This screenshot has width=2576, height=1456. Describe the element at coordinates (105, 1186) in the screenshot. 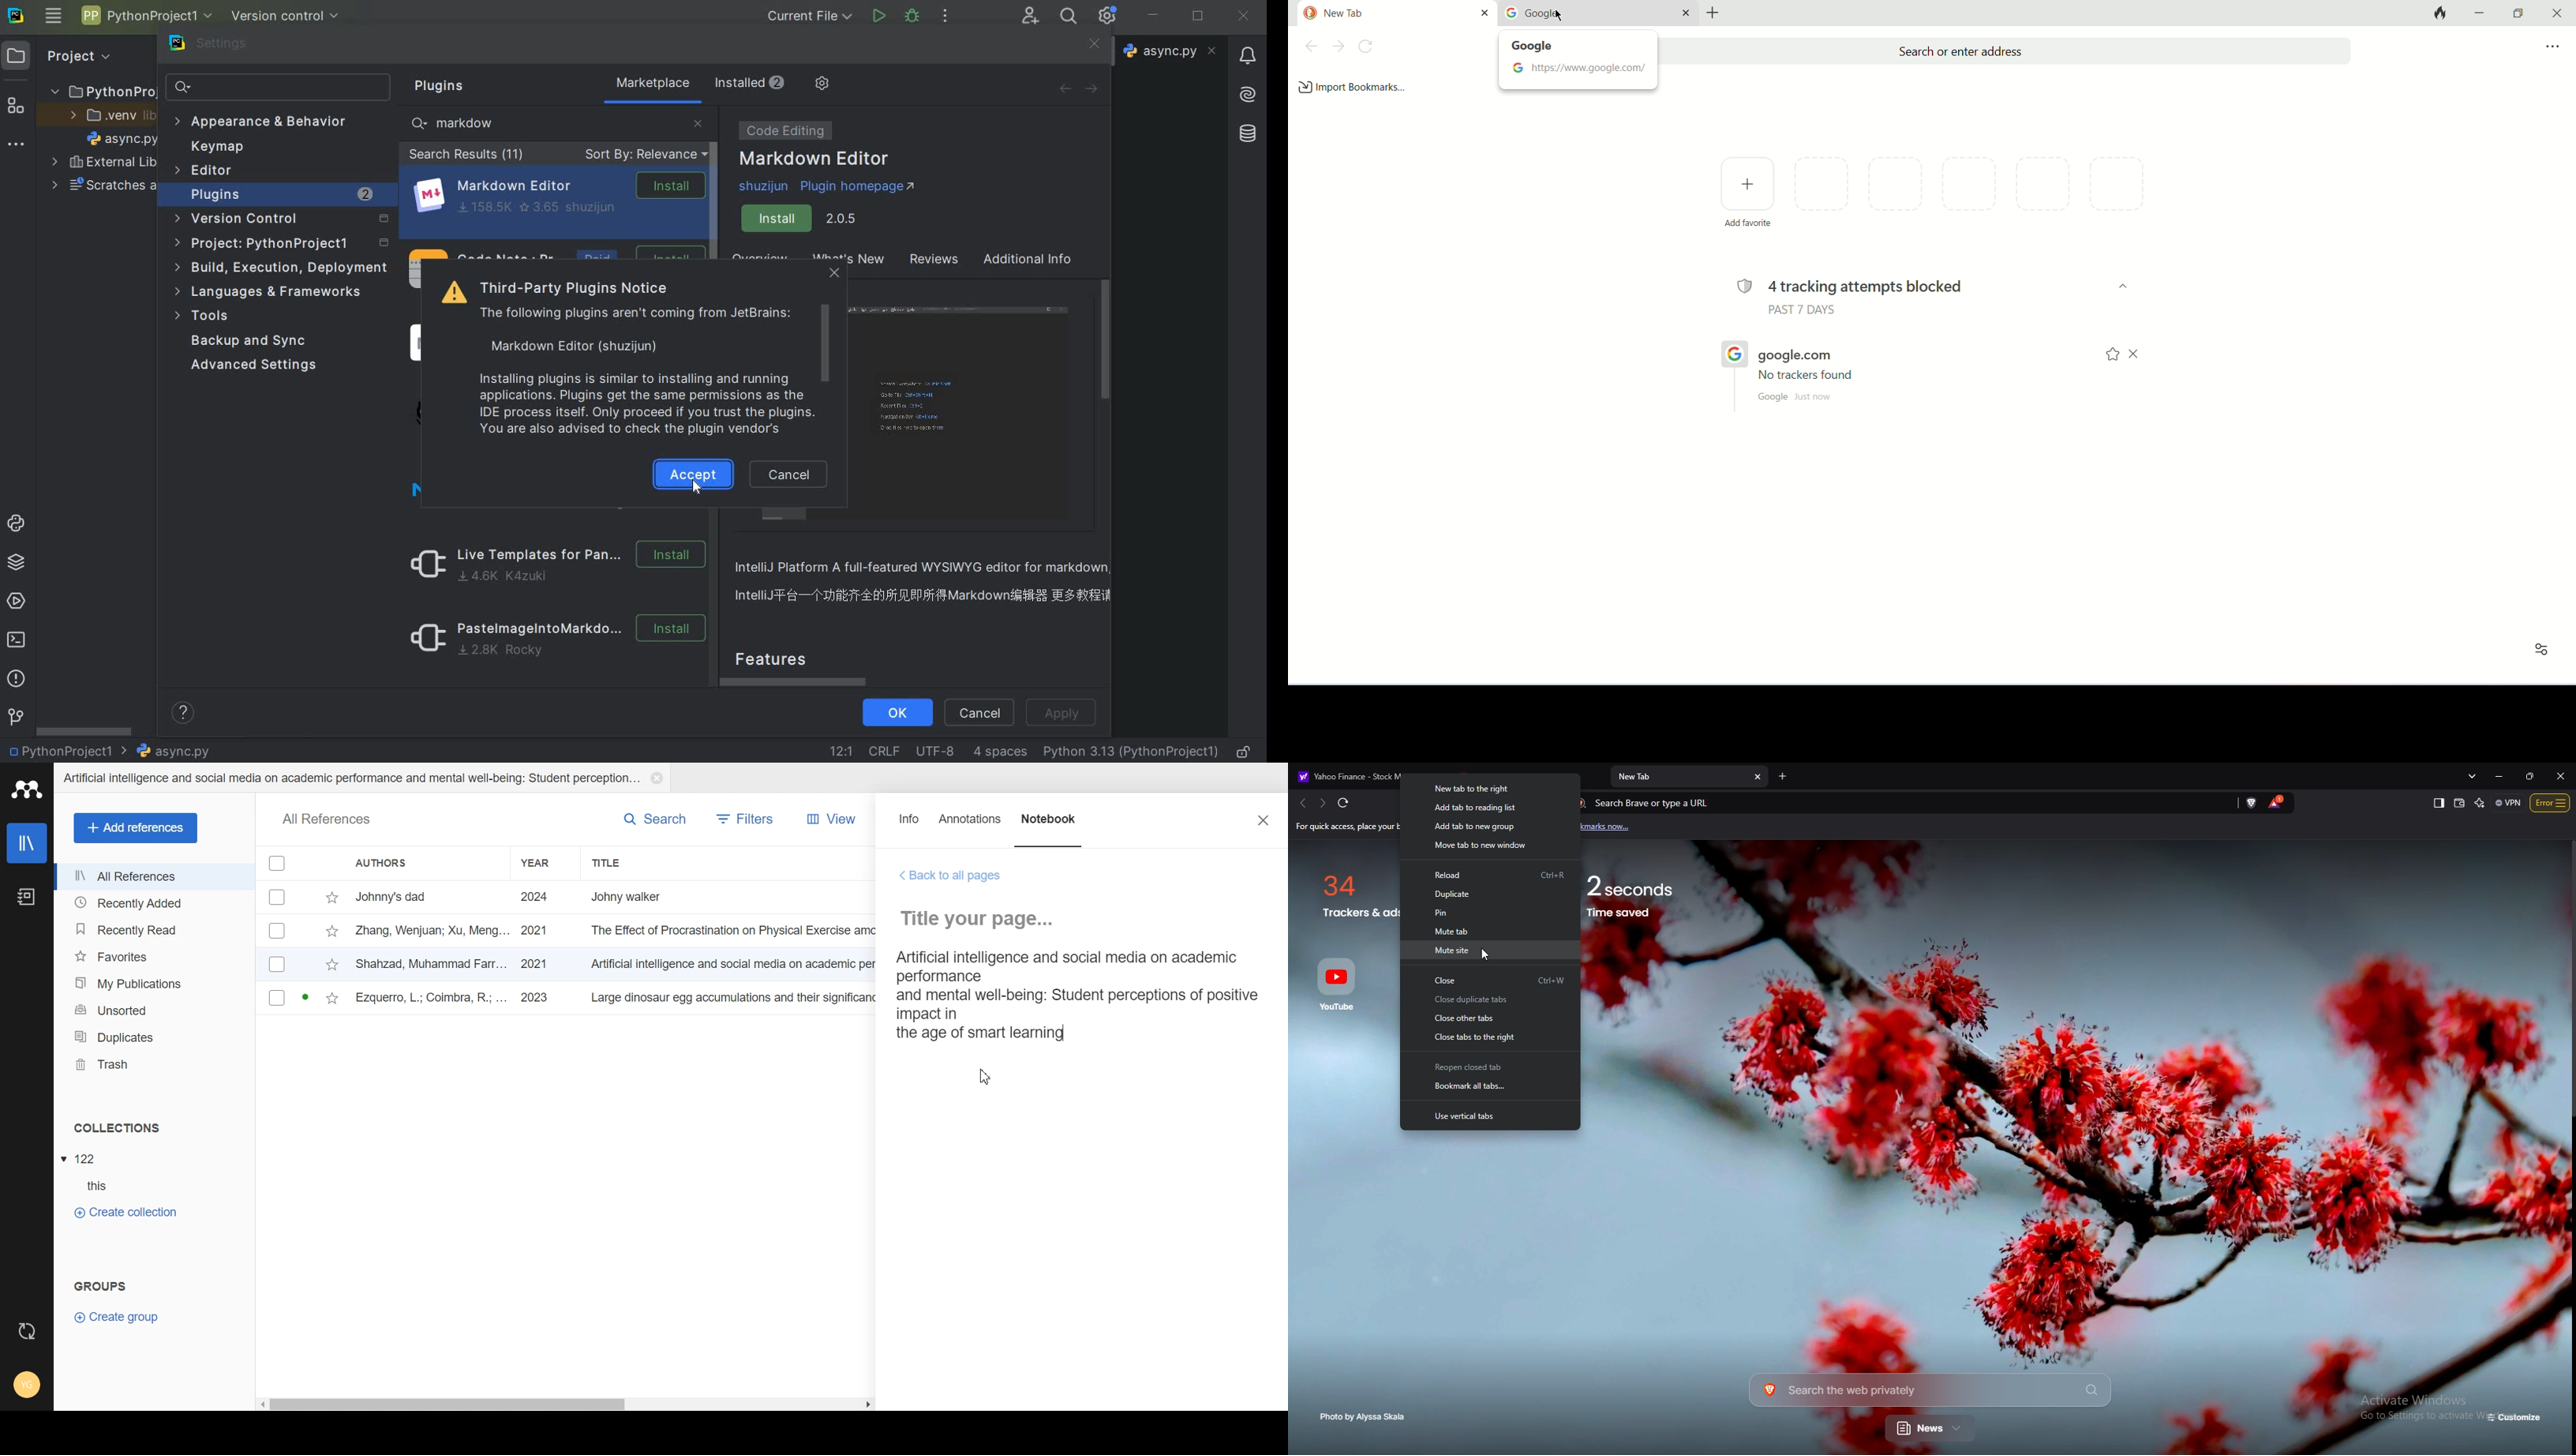

I see `this` at that location.